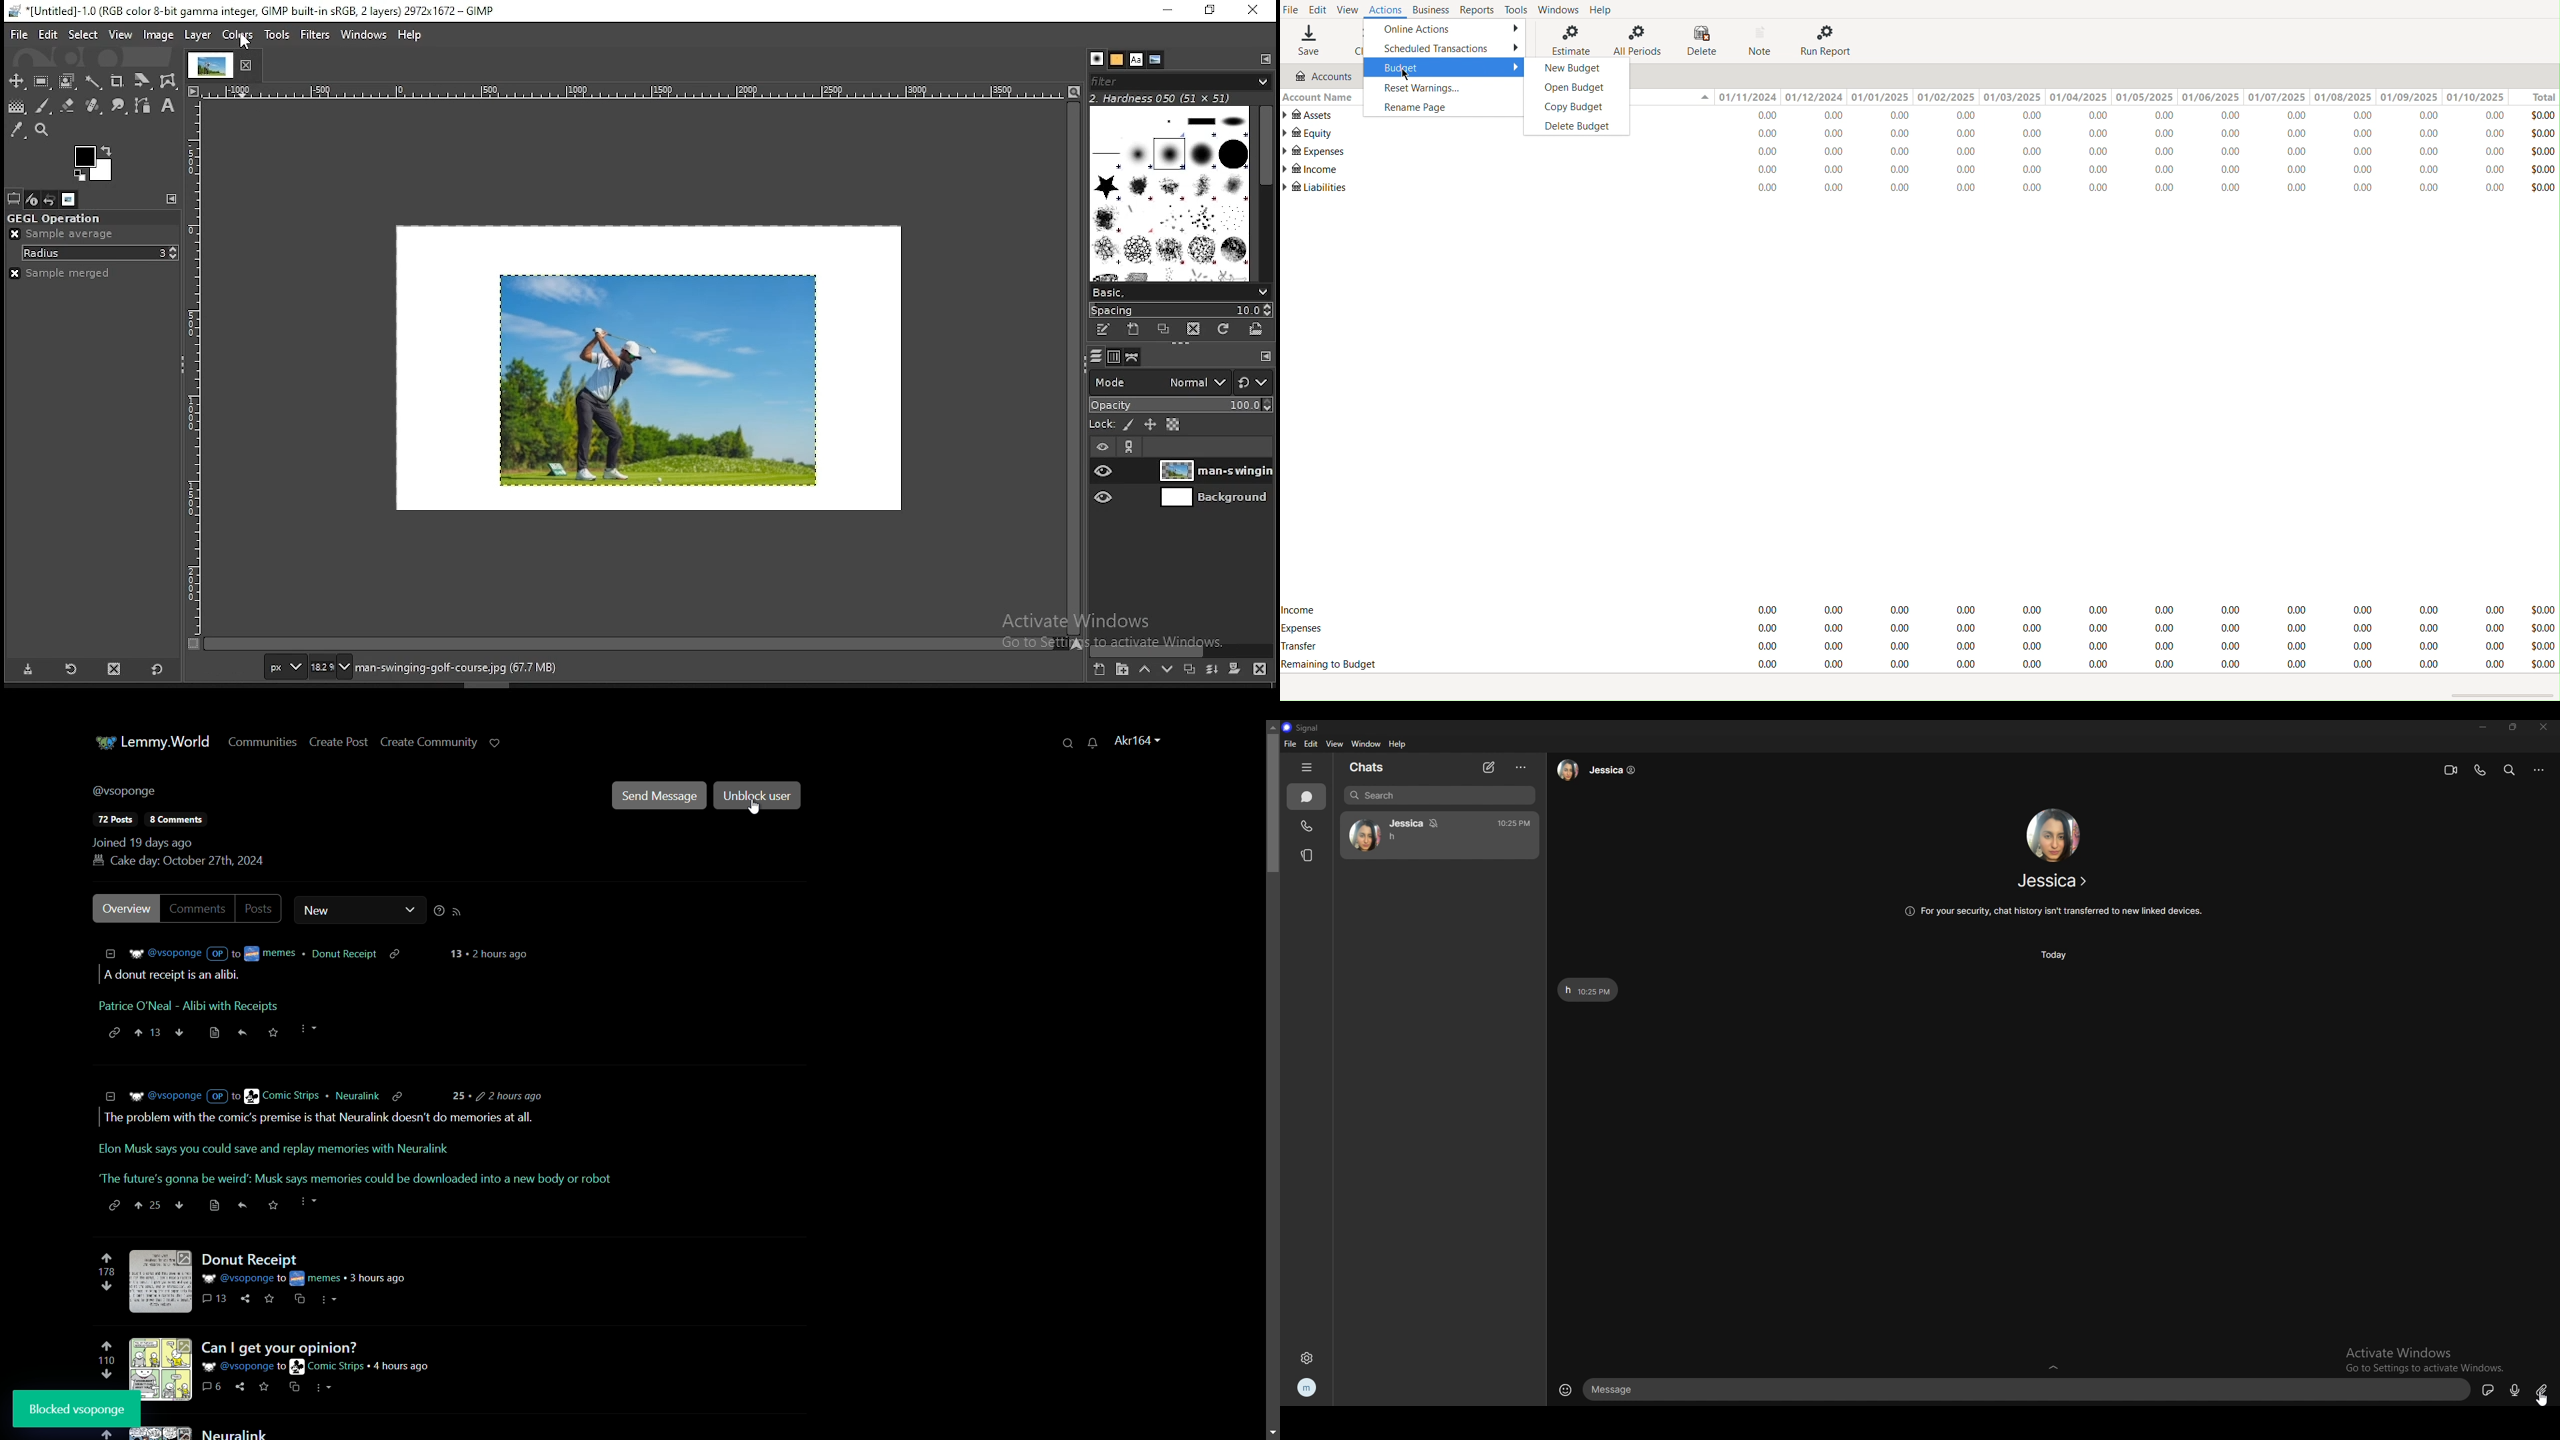 This screenshot has width=2576, height=1456. What do you see at coordinates (1128, 425) in the screenshot?
I see `lock pixels` at bounding box center [1128, 425].